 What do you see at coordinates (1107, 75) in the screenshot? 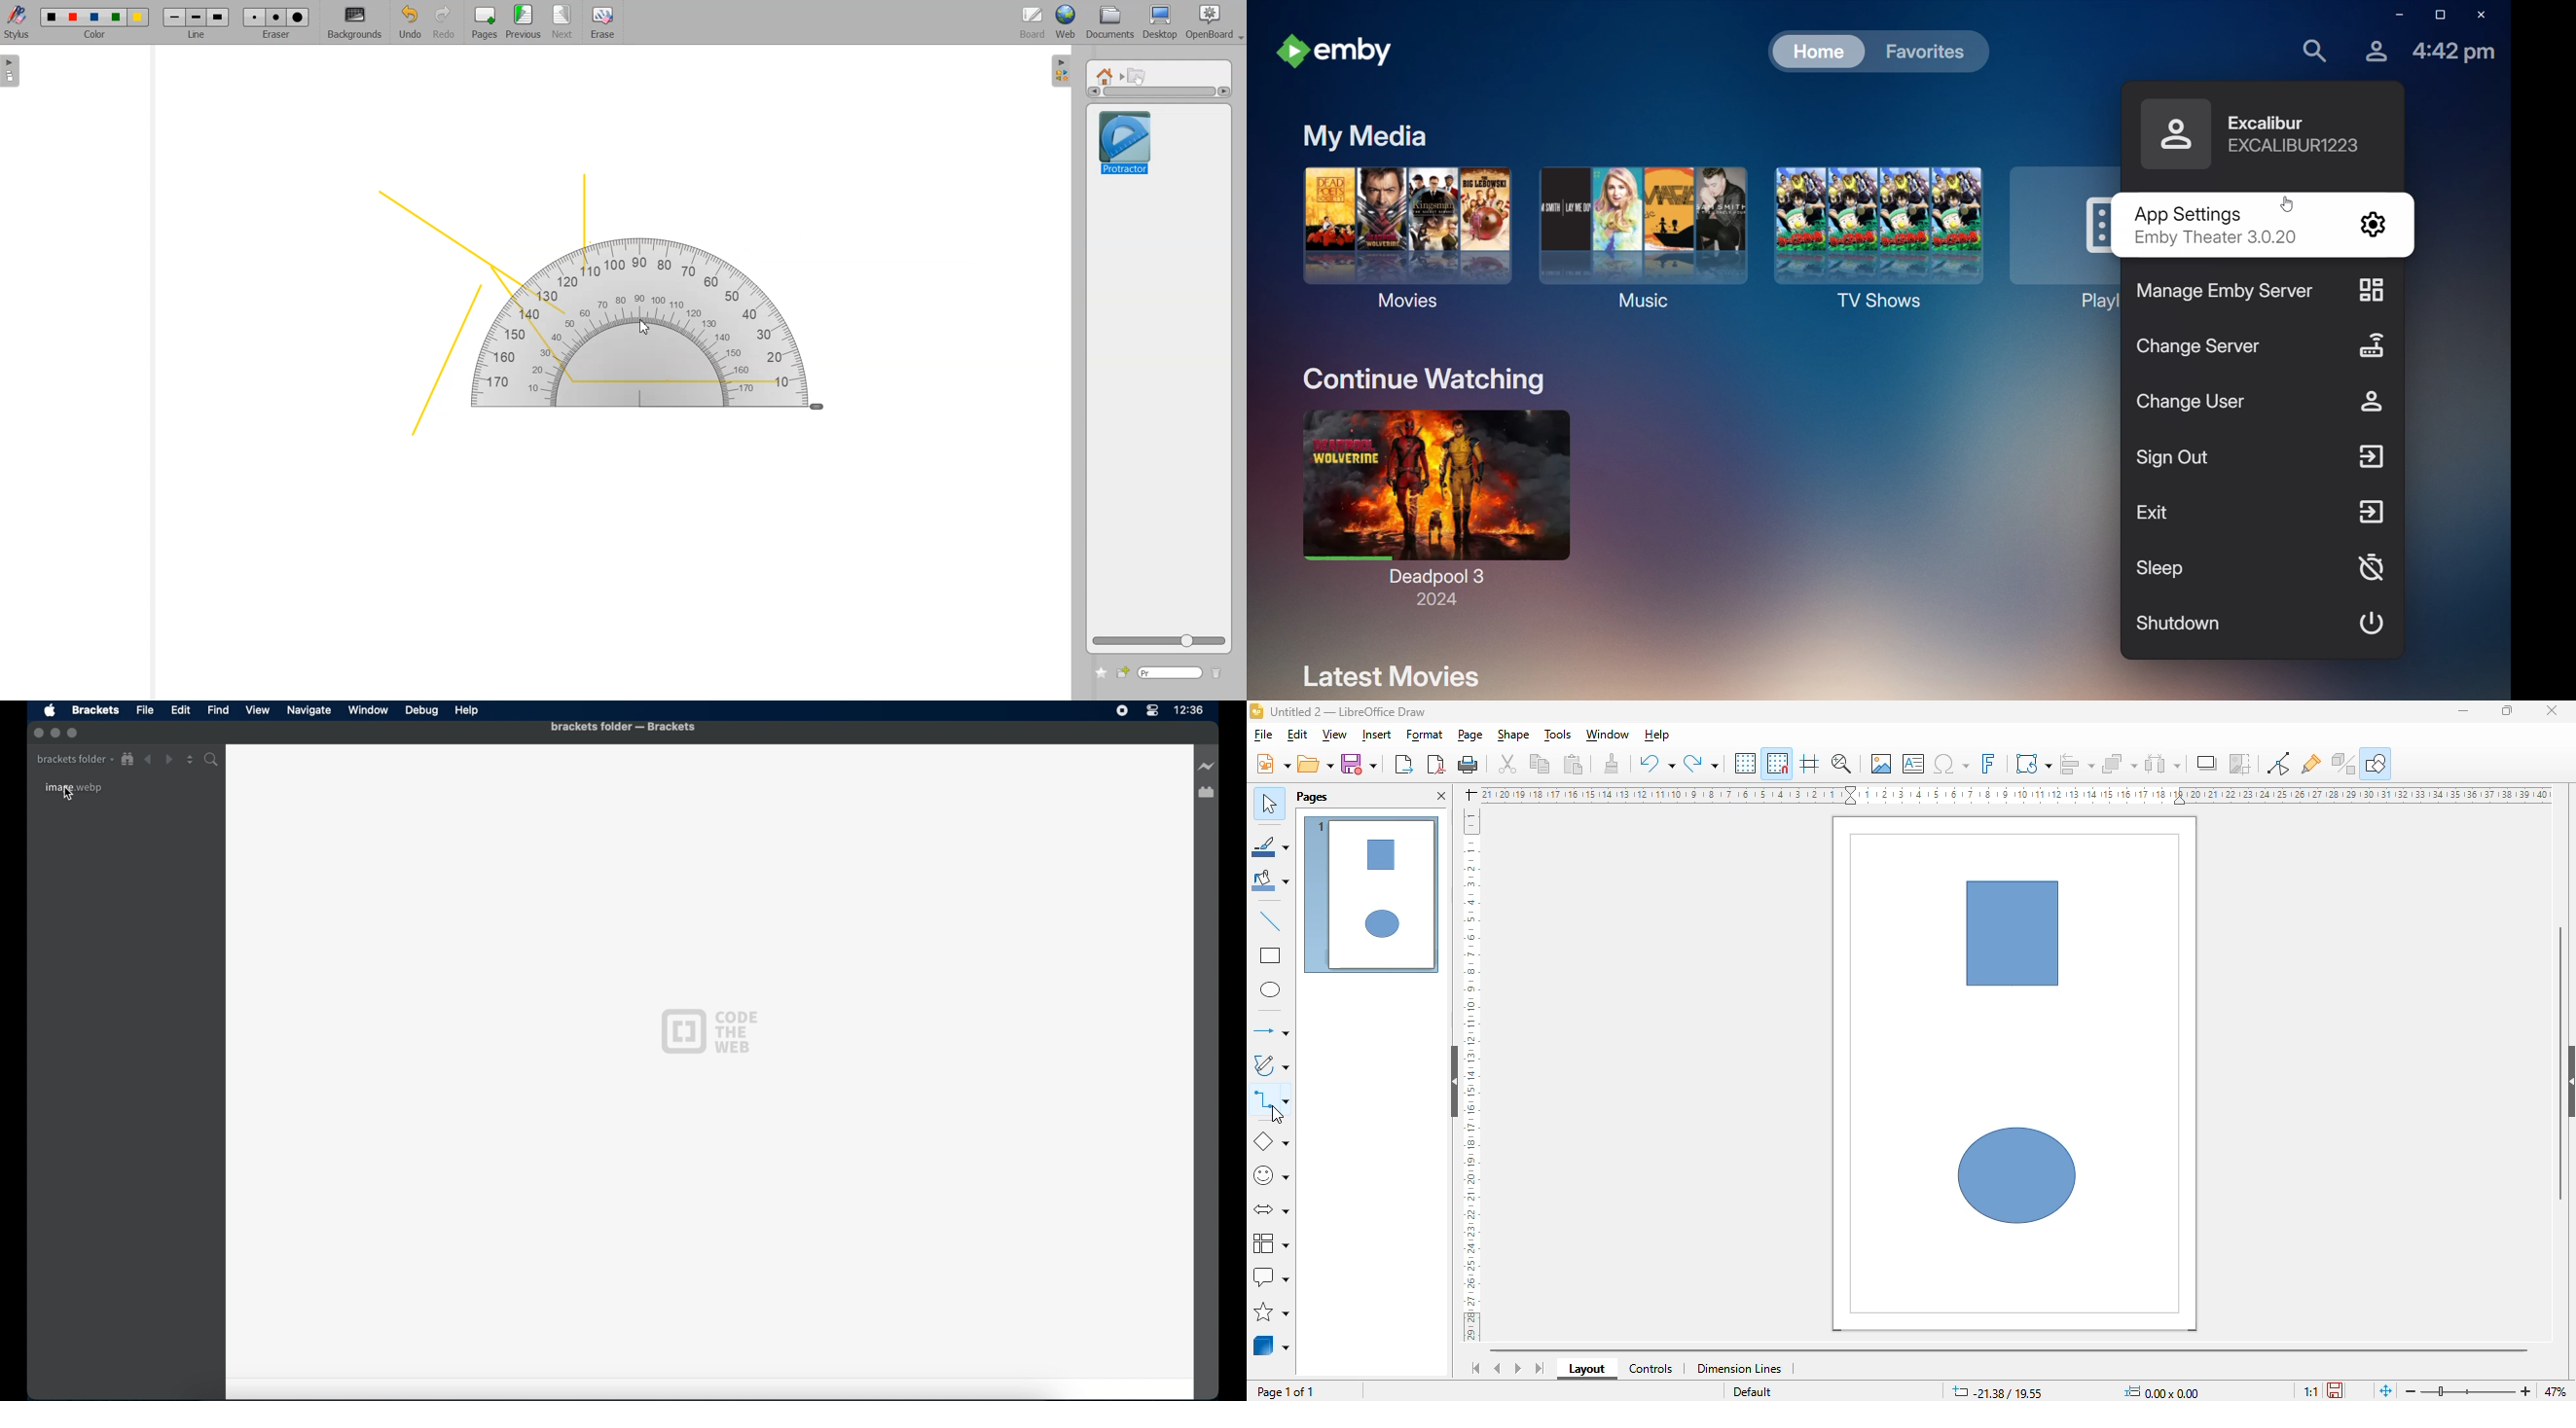
I see `Home` at bounding box center [1107, 75].